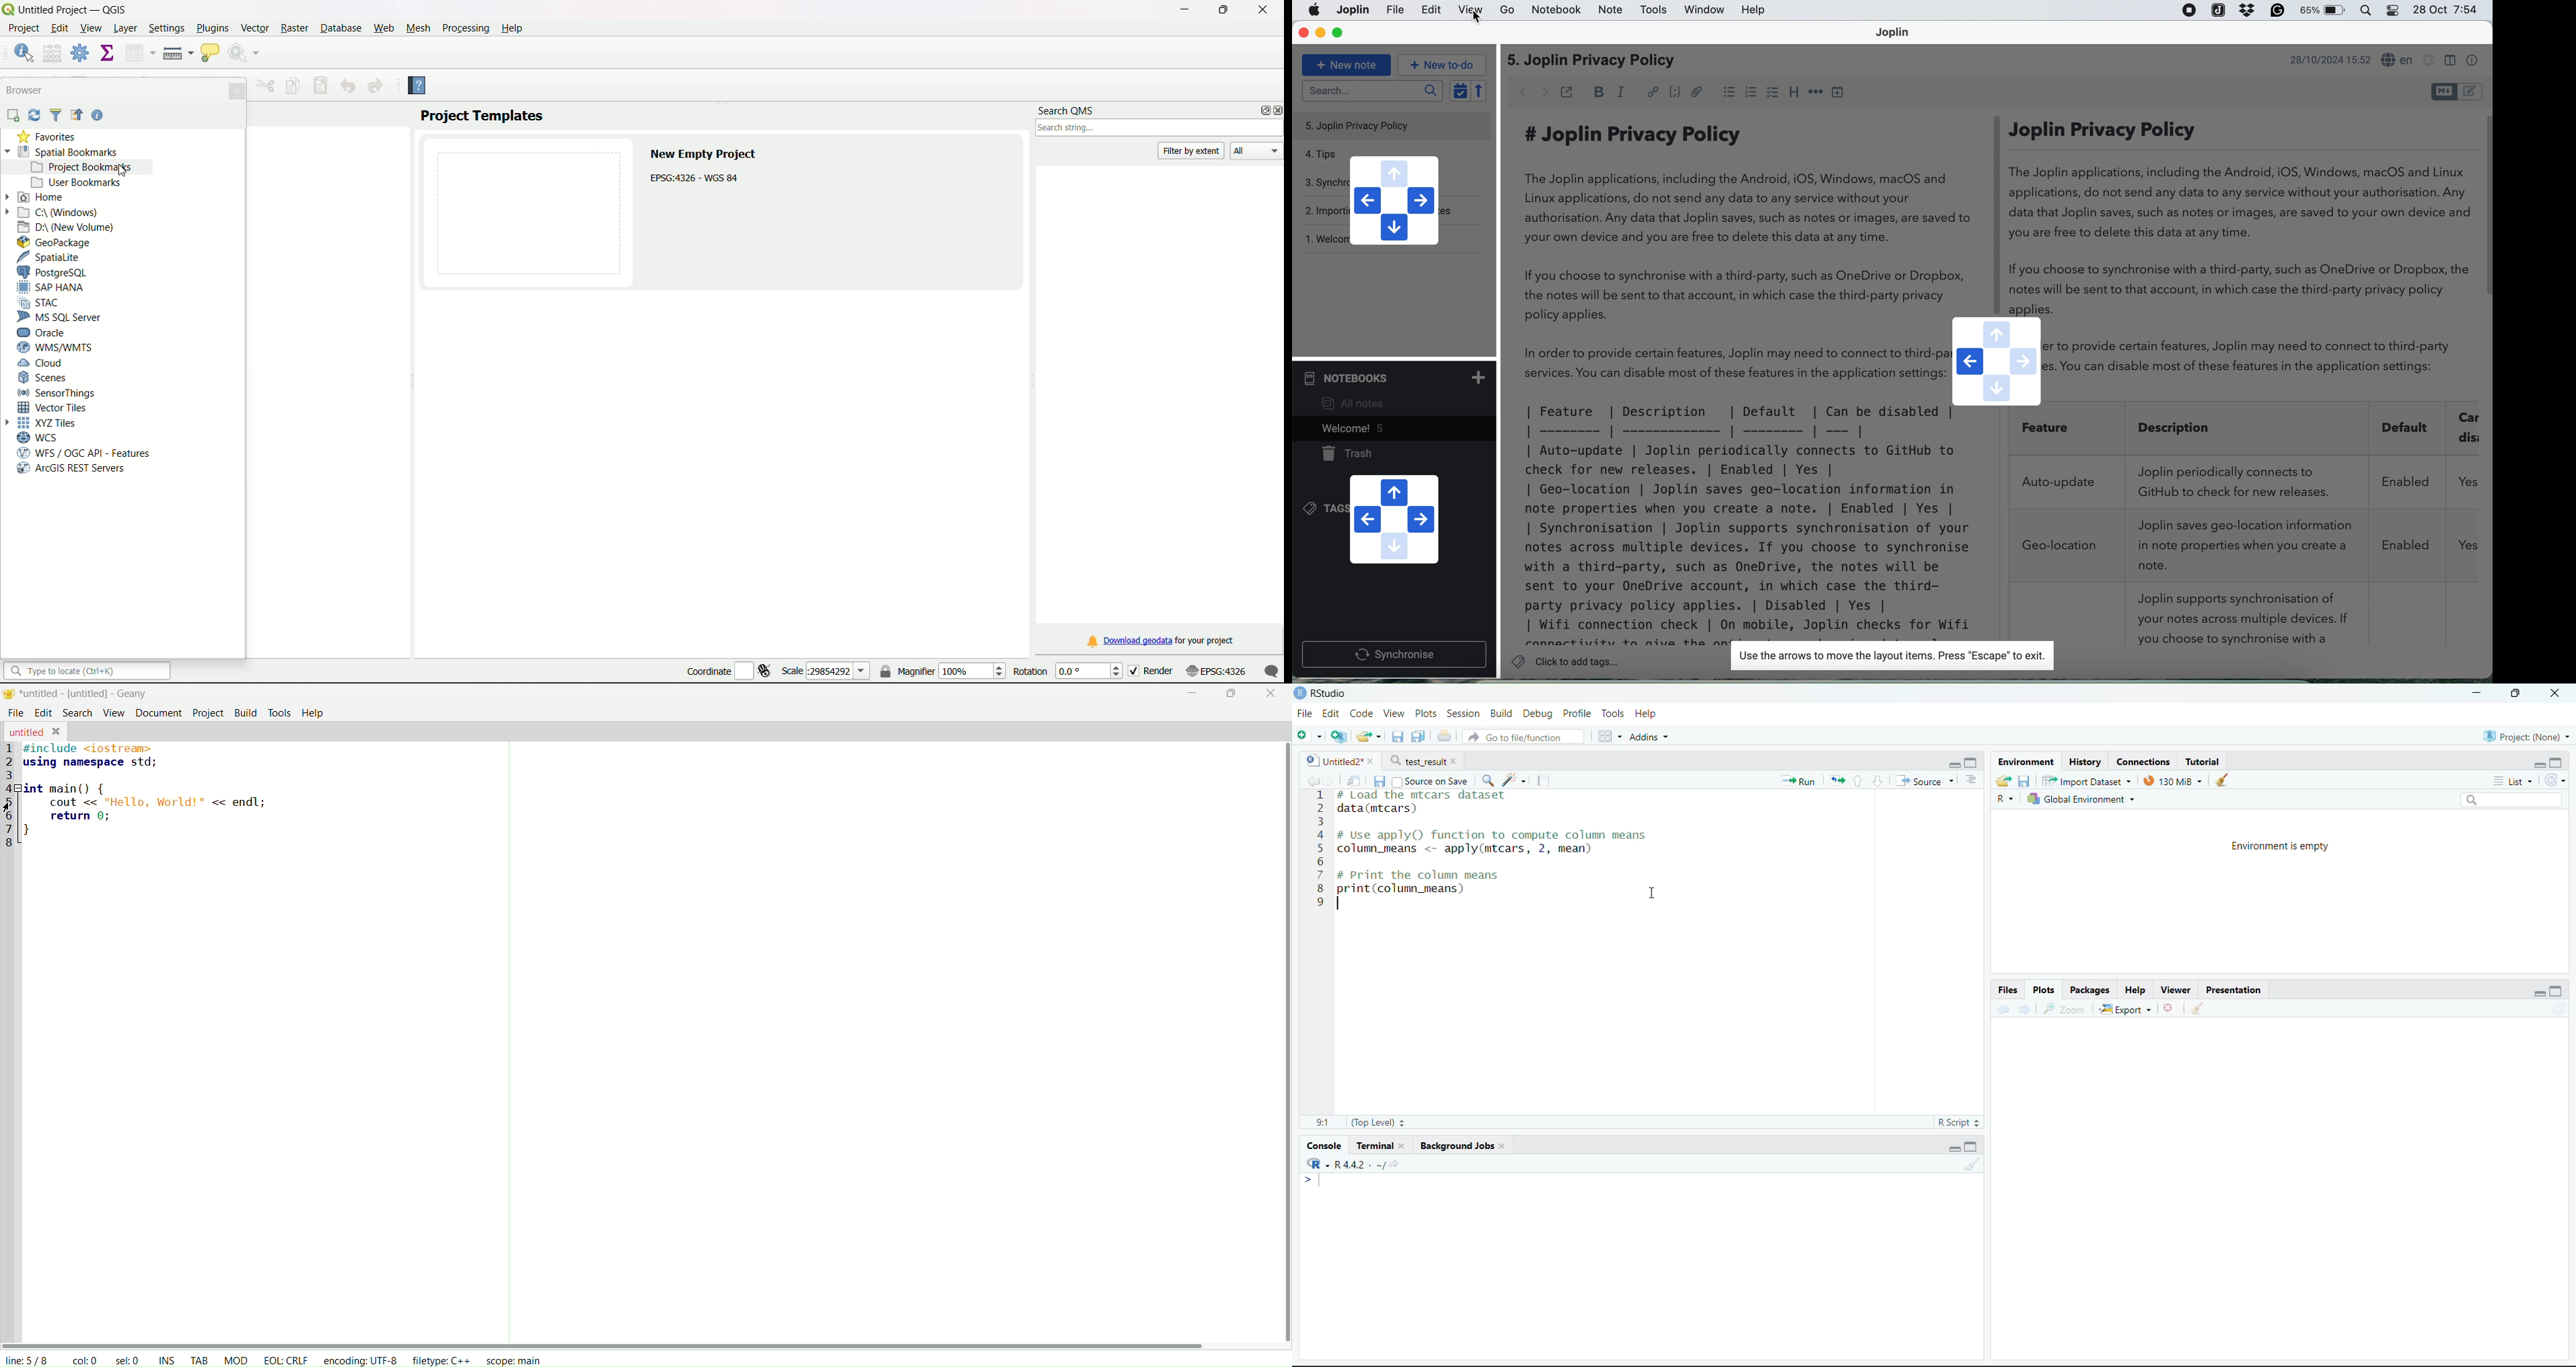  Describe the element at coordinates (53, 288) in the screenshot. I see `SAP Hana` at that location.